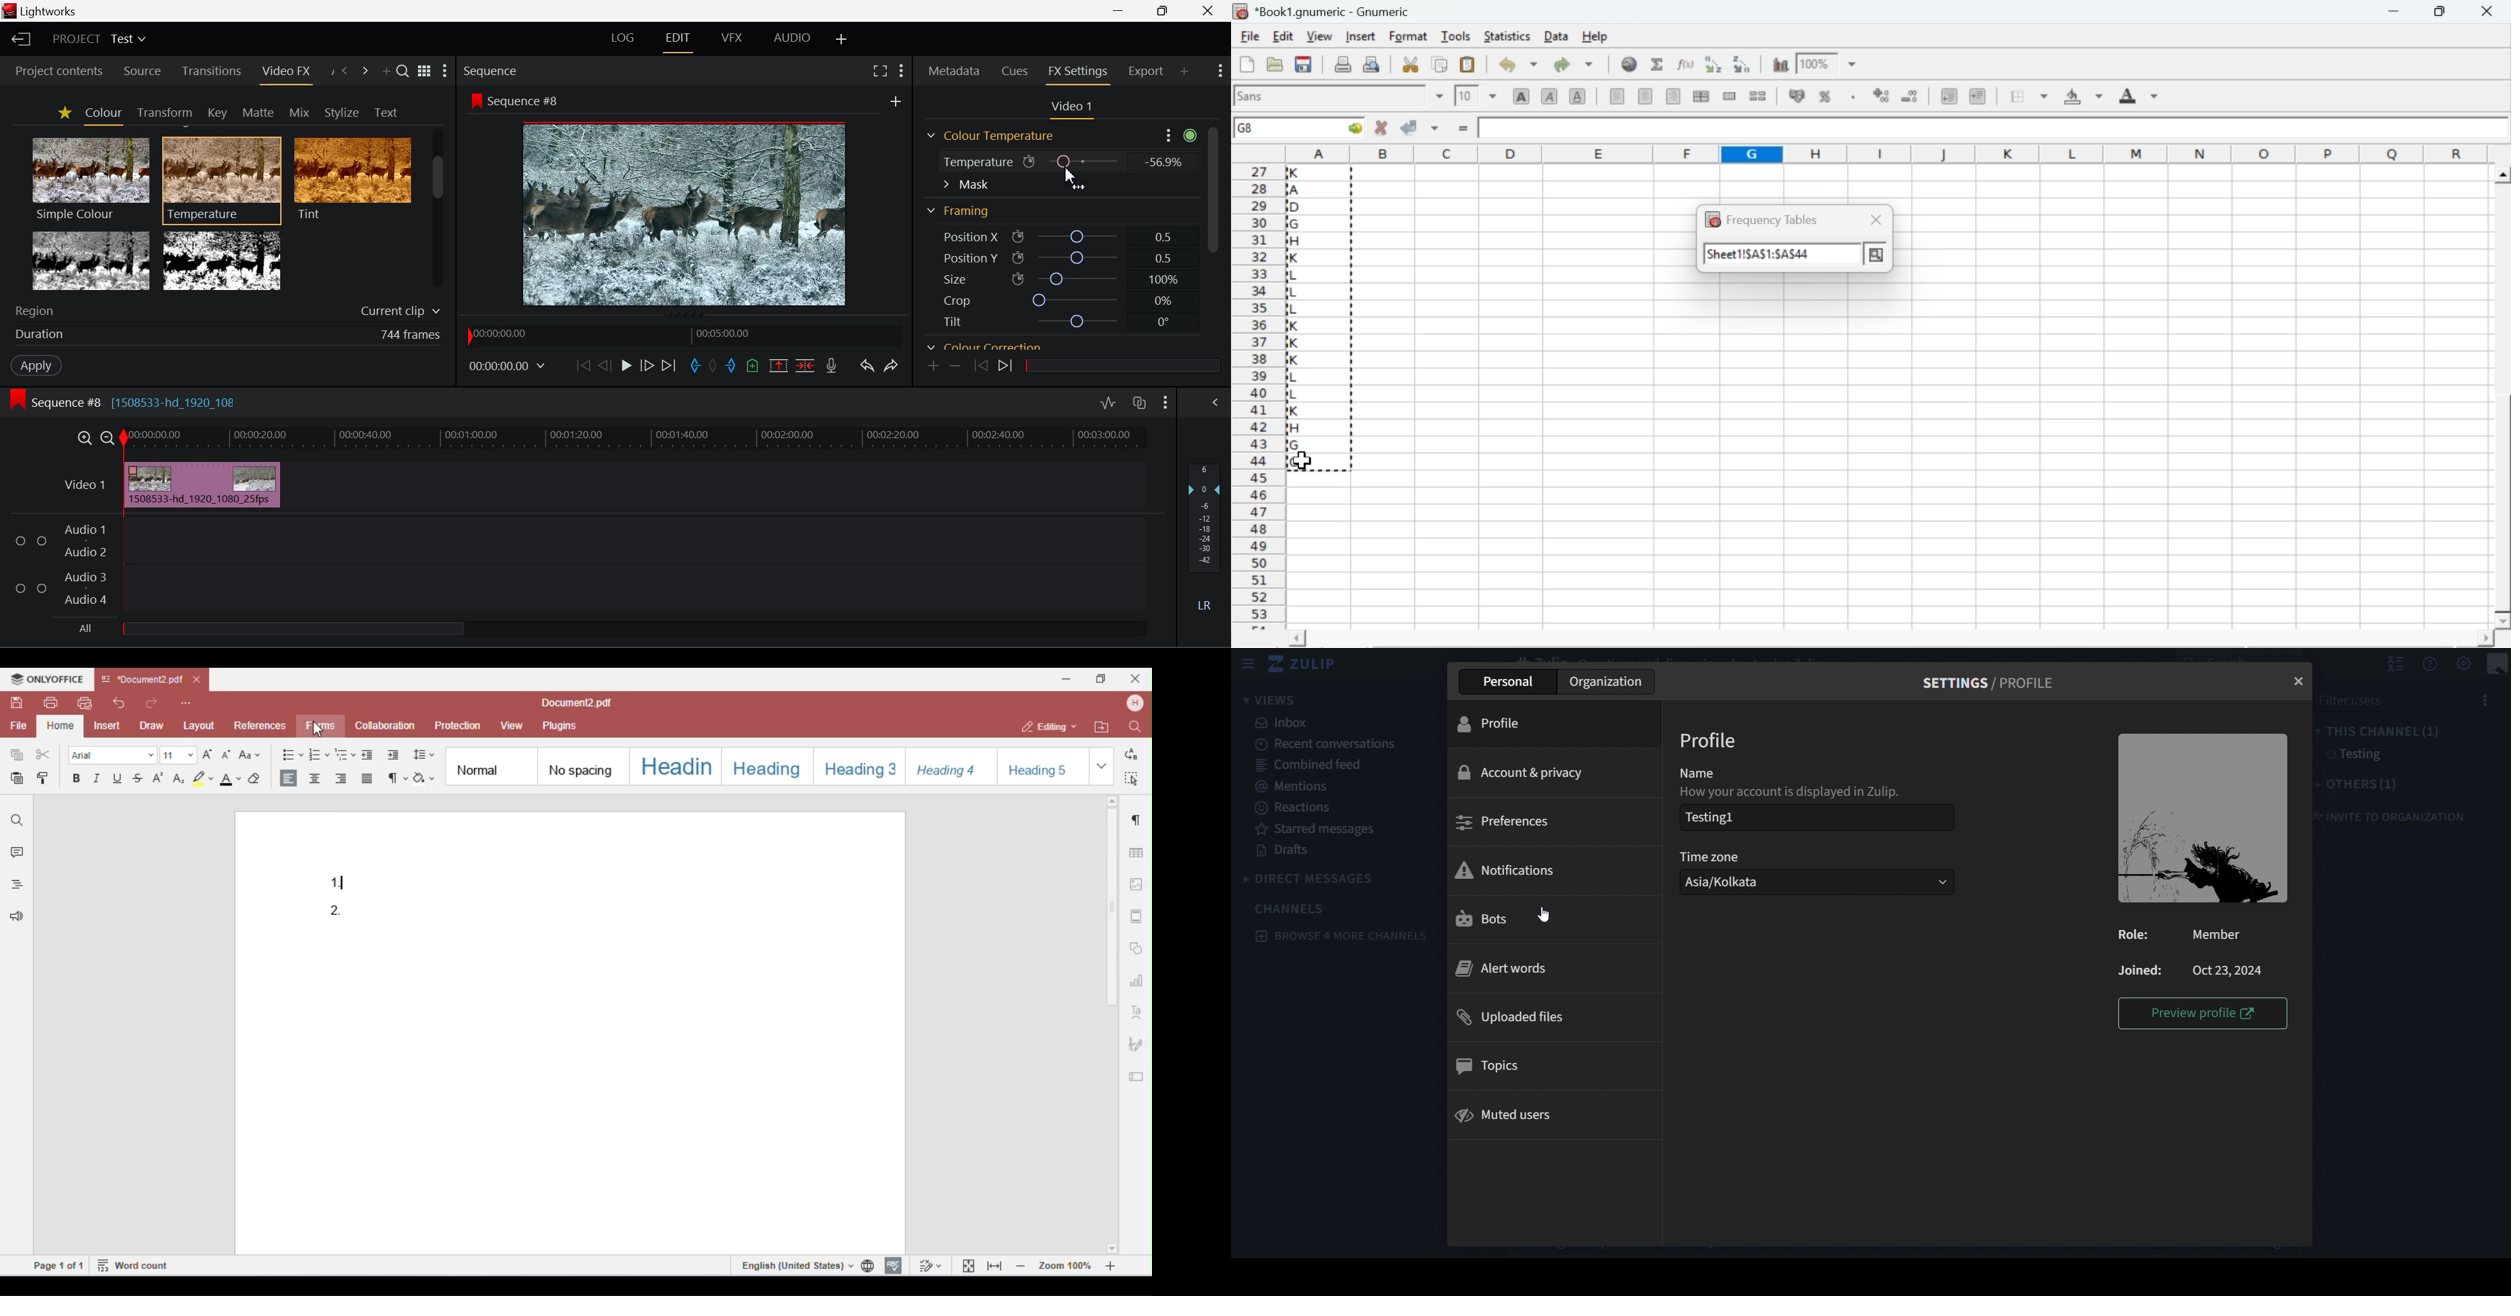  Describe the element at coordinates (258, 112) in the screenshot. I see `Matte` at that location.